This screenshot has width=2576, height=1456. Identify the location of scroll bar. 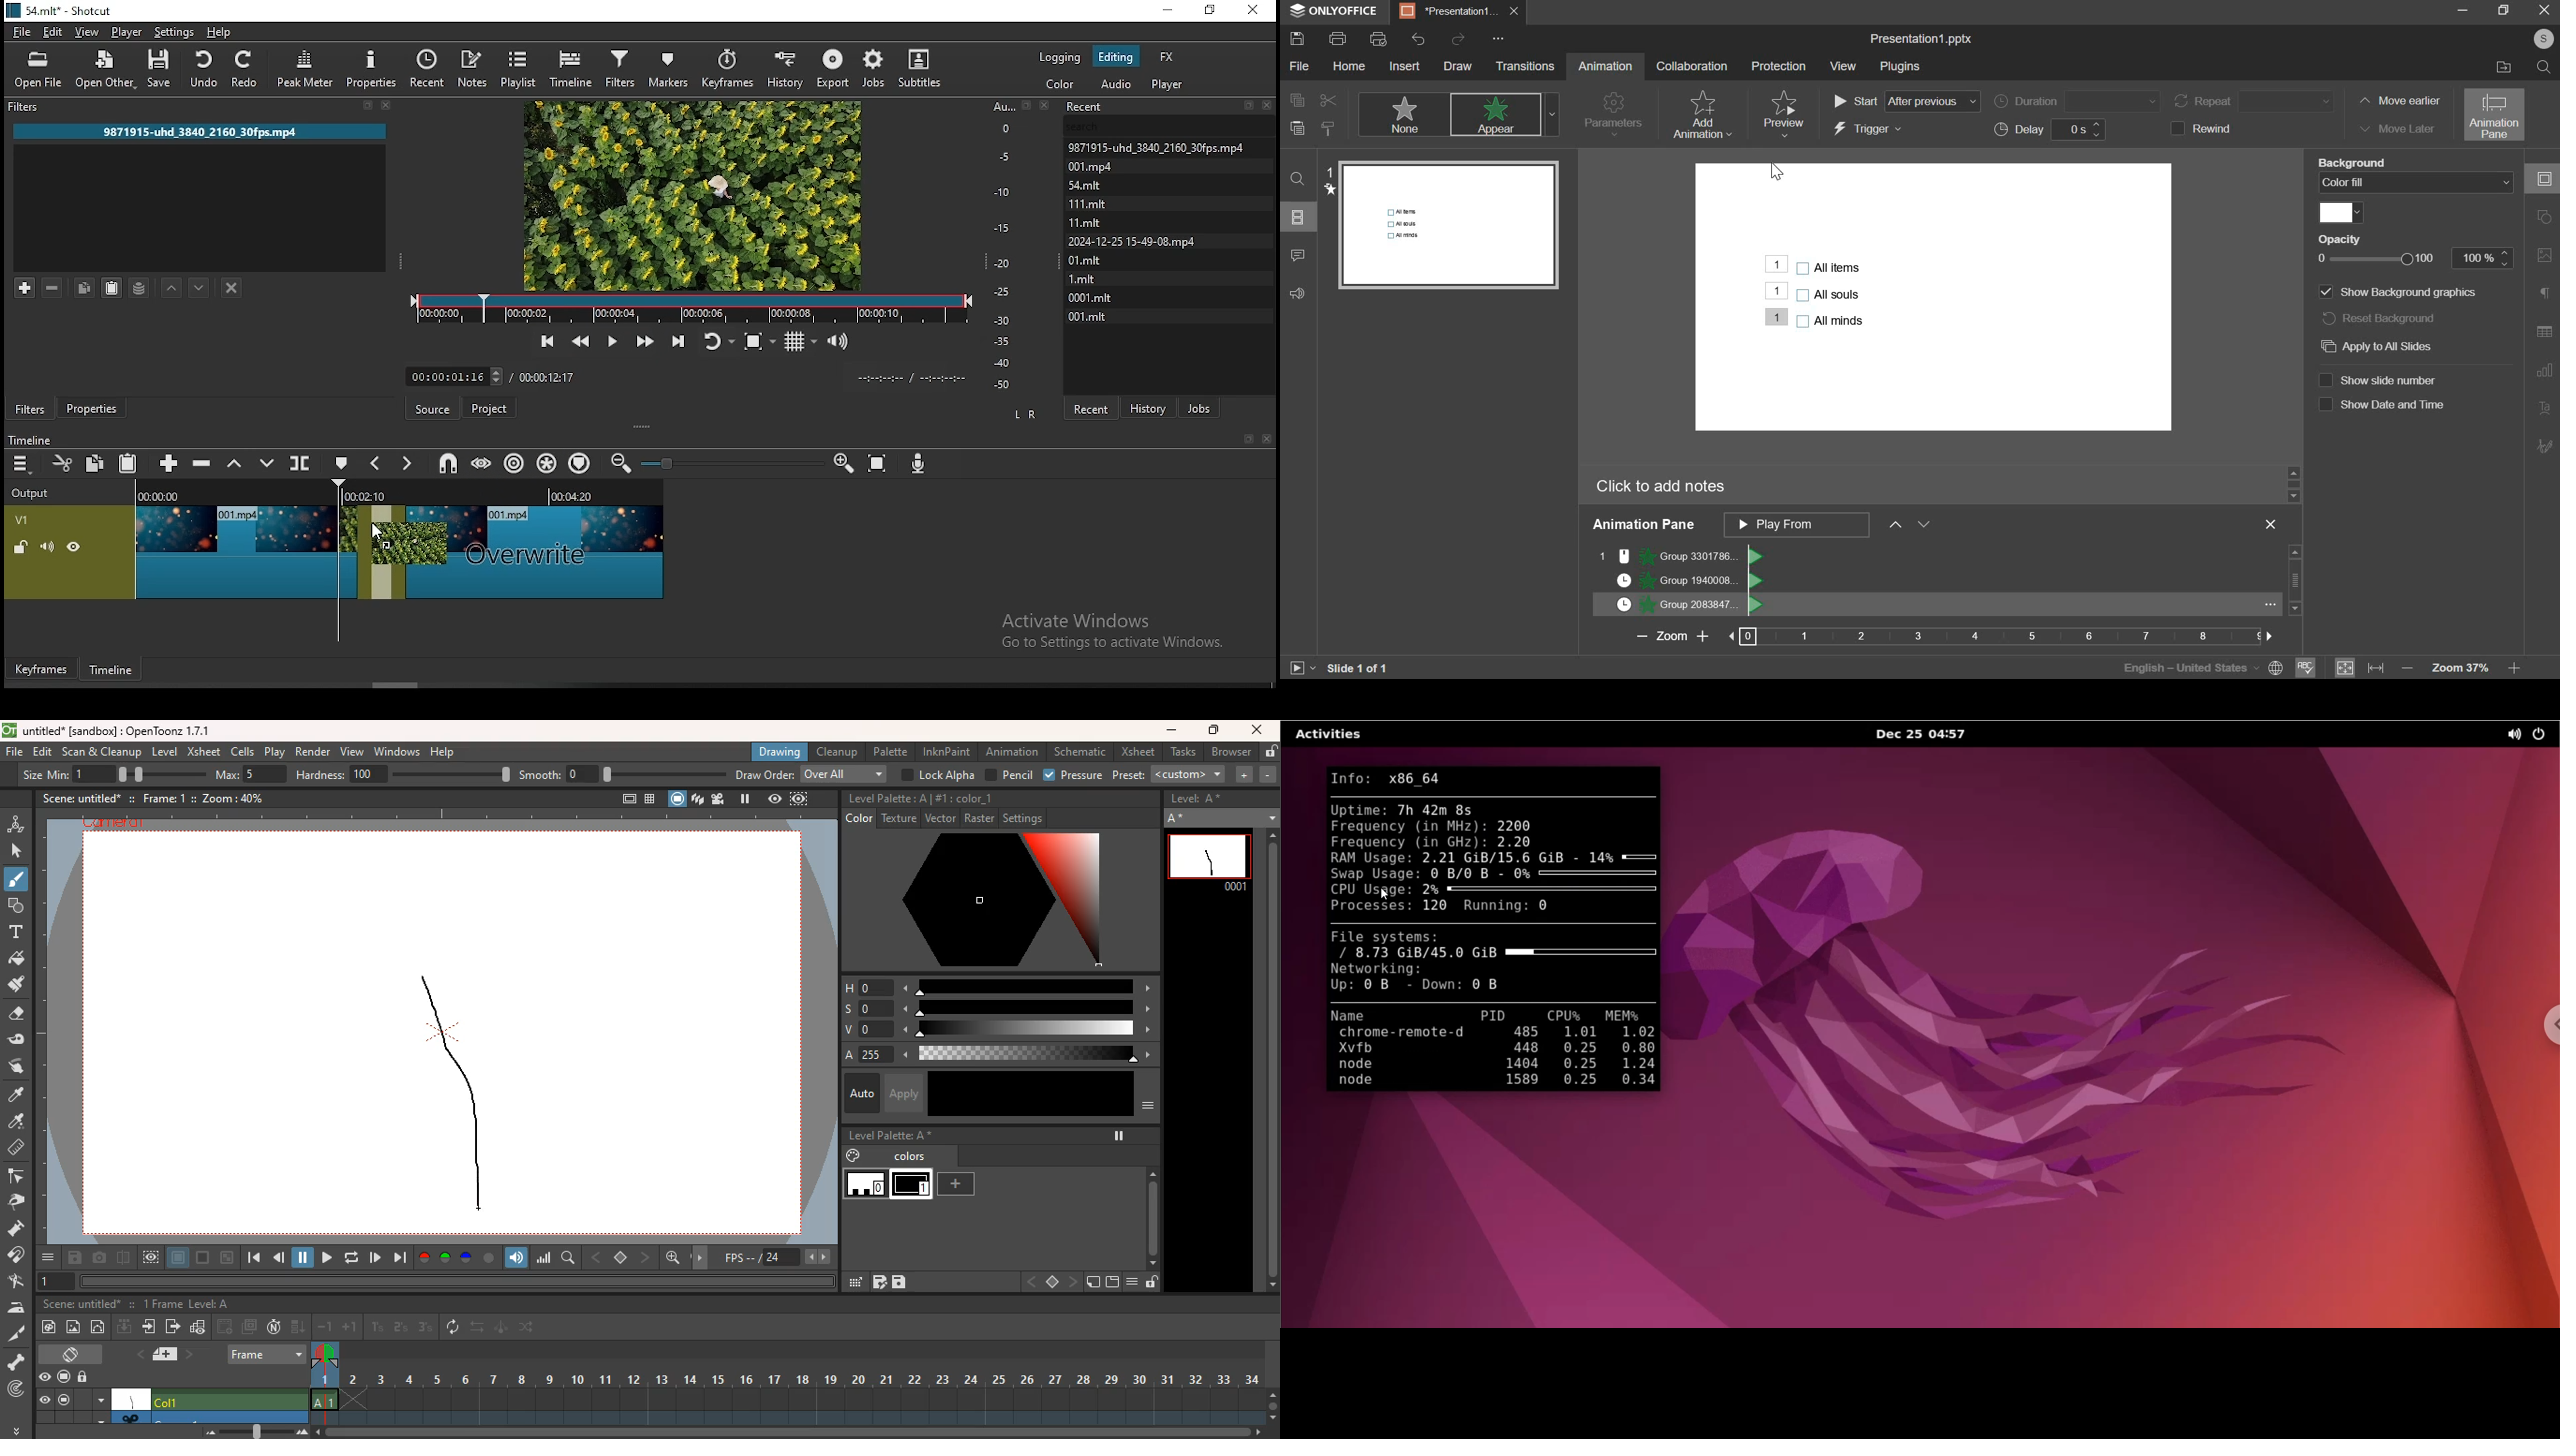
(404, 685).